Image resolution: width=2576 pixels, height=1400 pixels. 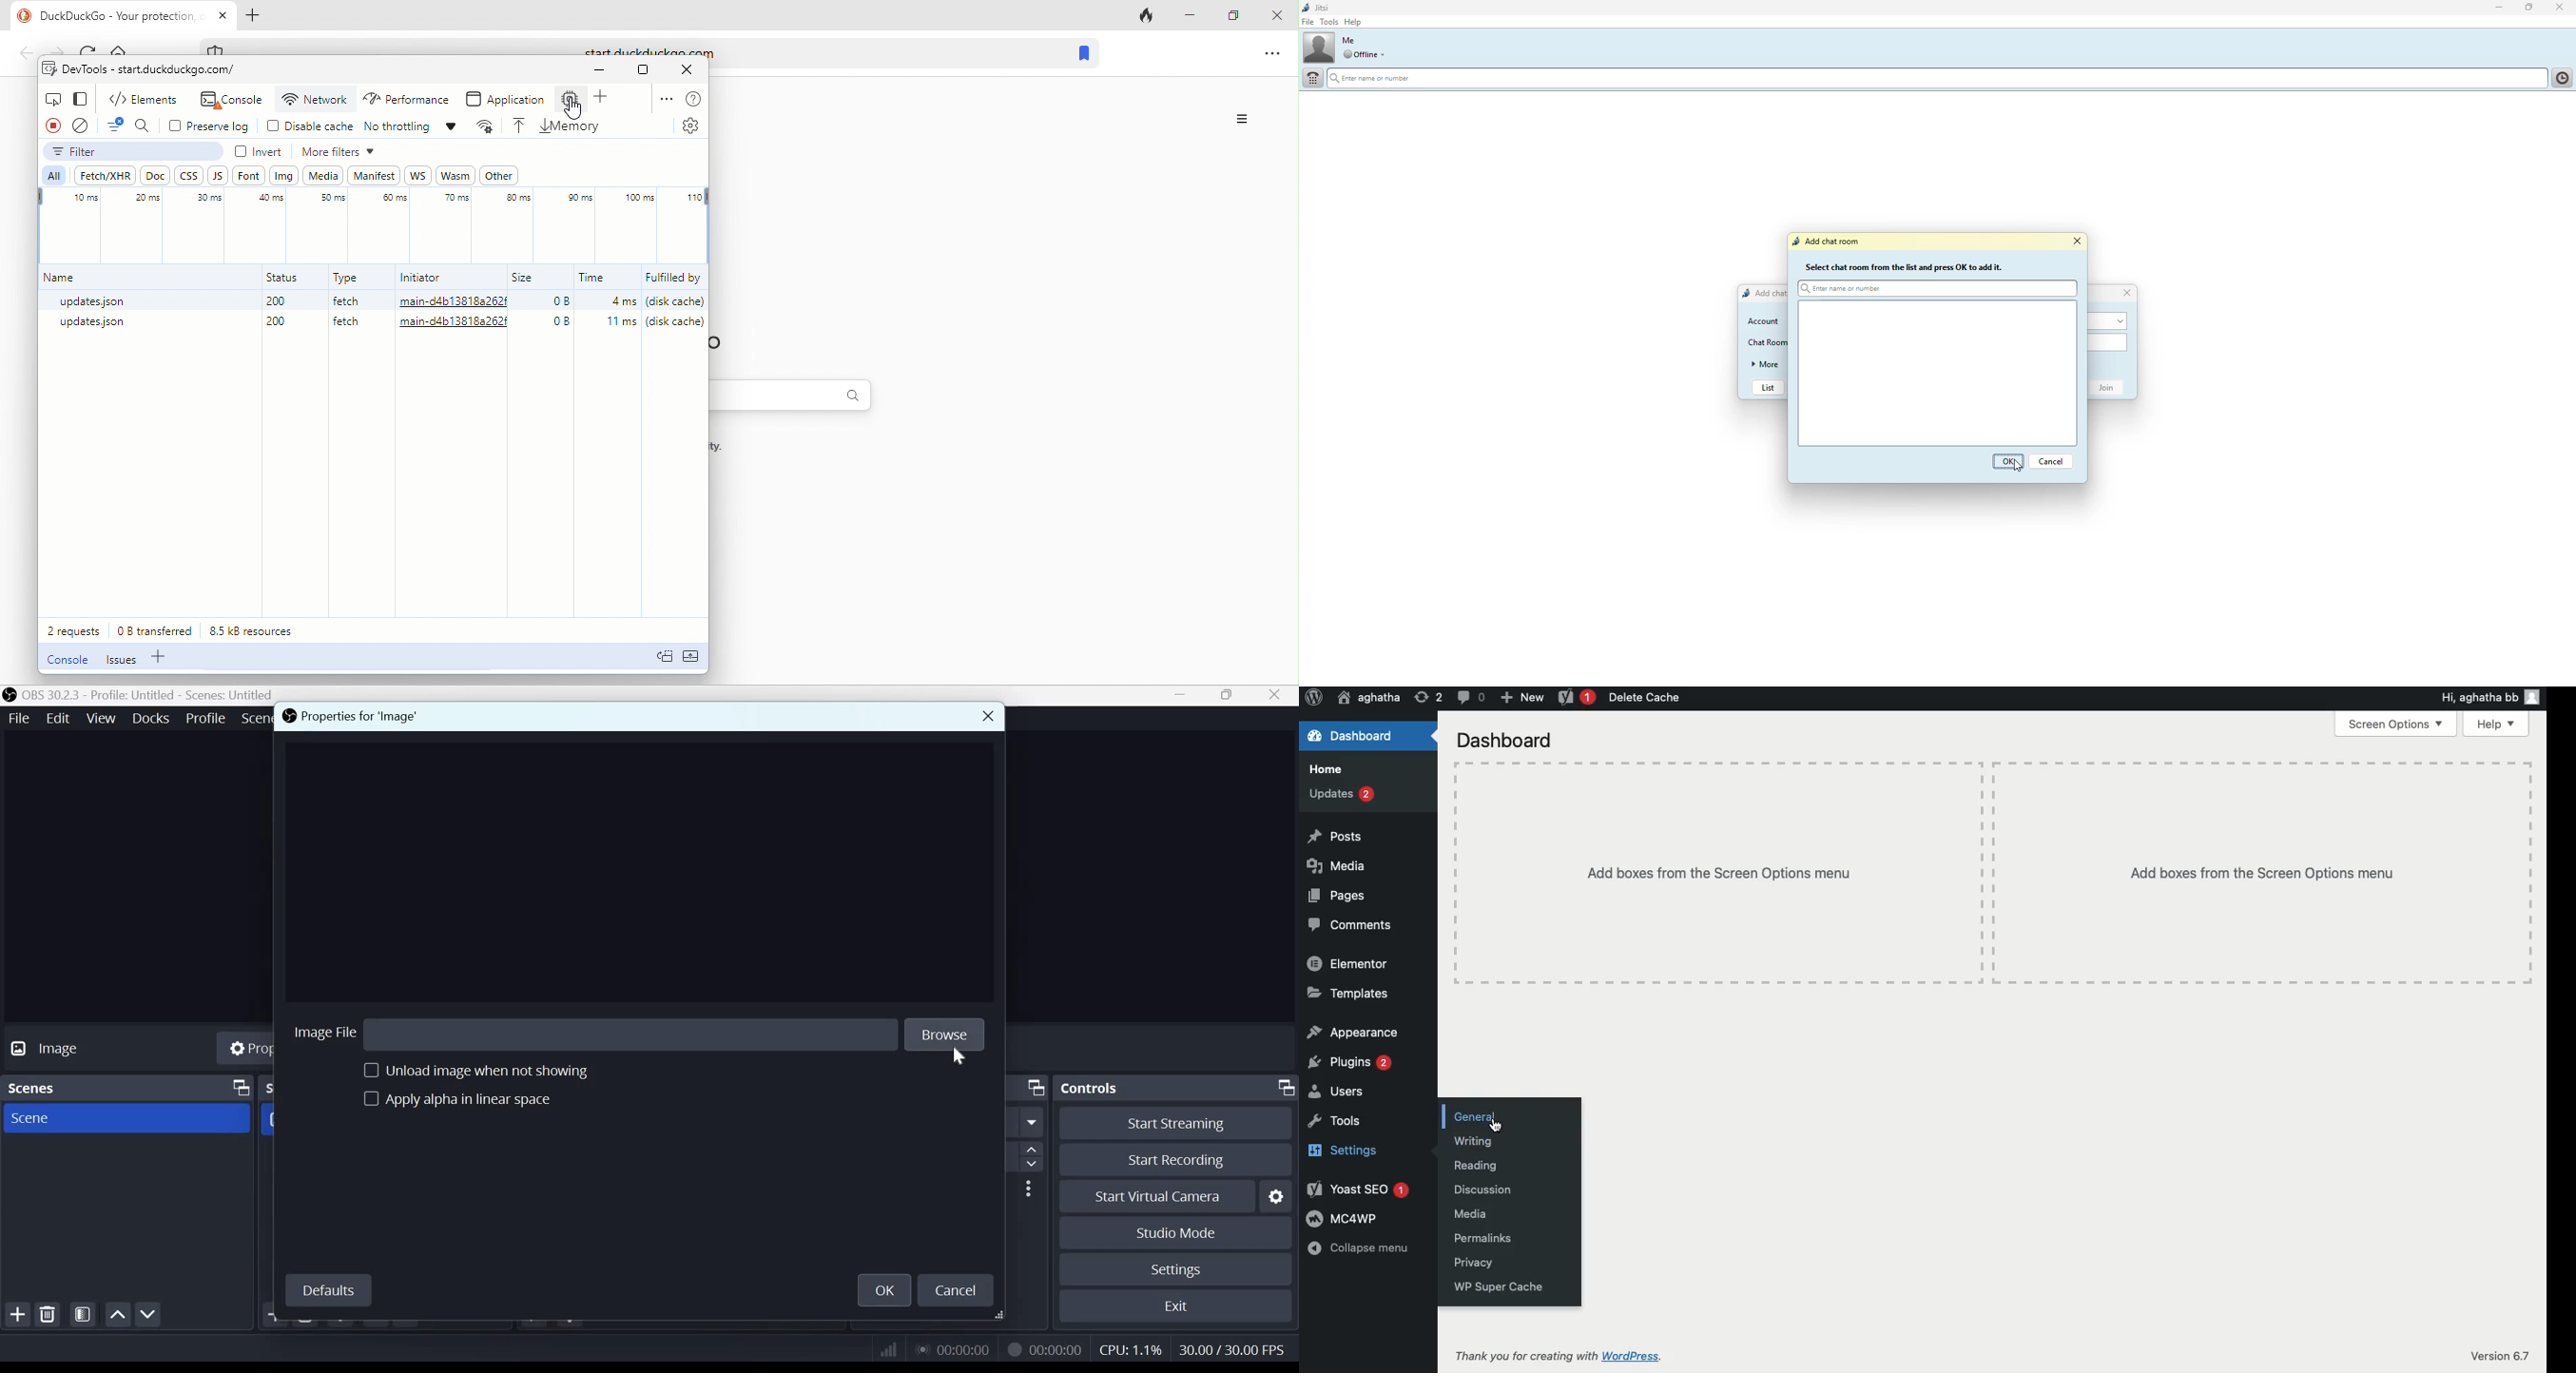 What do you see at coordinates (50, 1314) in the screenshot?
I see `Remove selected scene` at bounding box center [50, 1314].